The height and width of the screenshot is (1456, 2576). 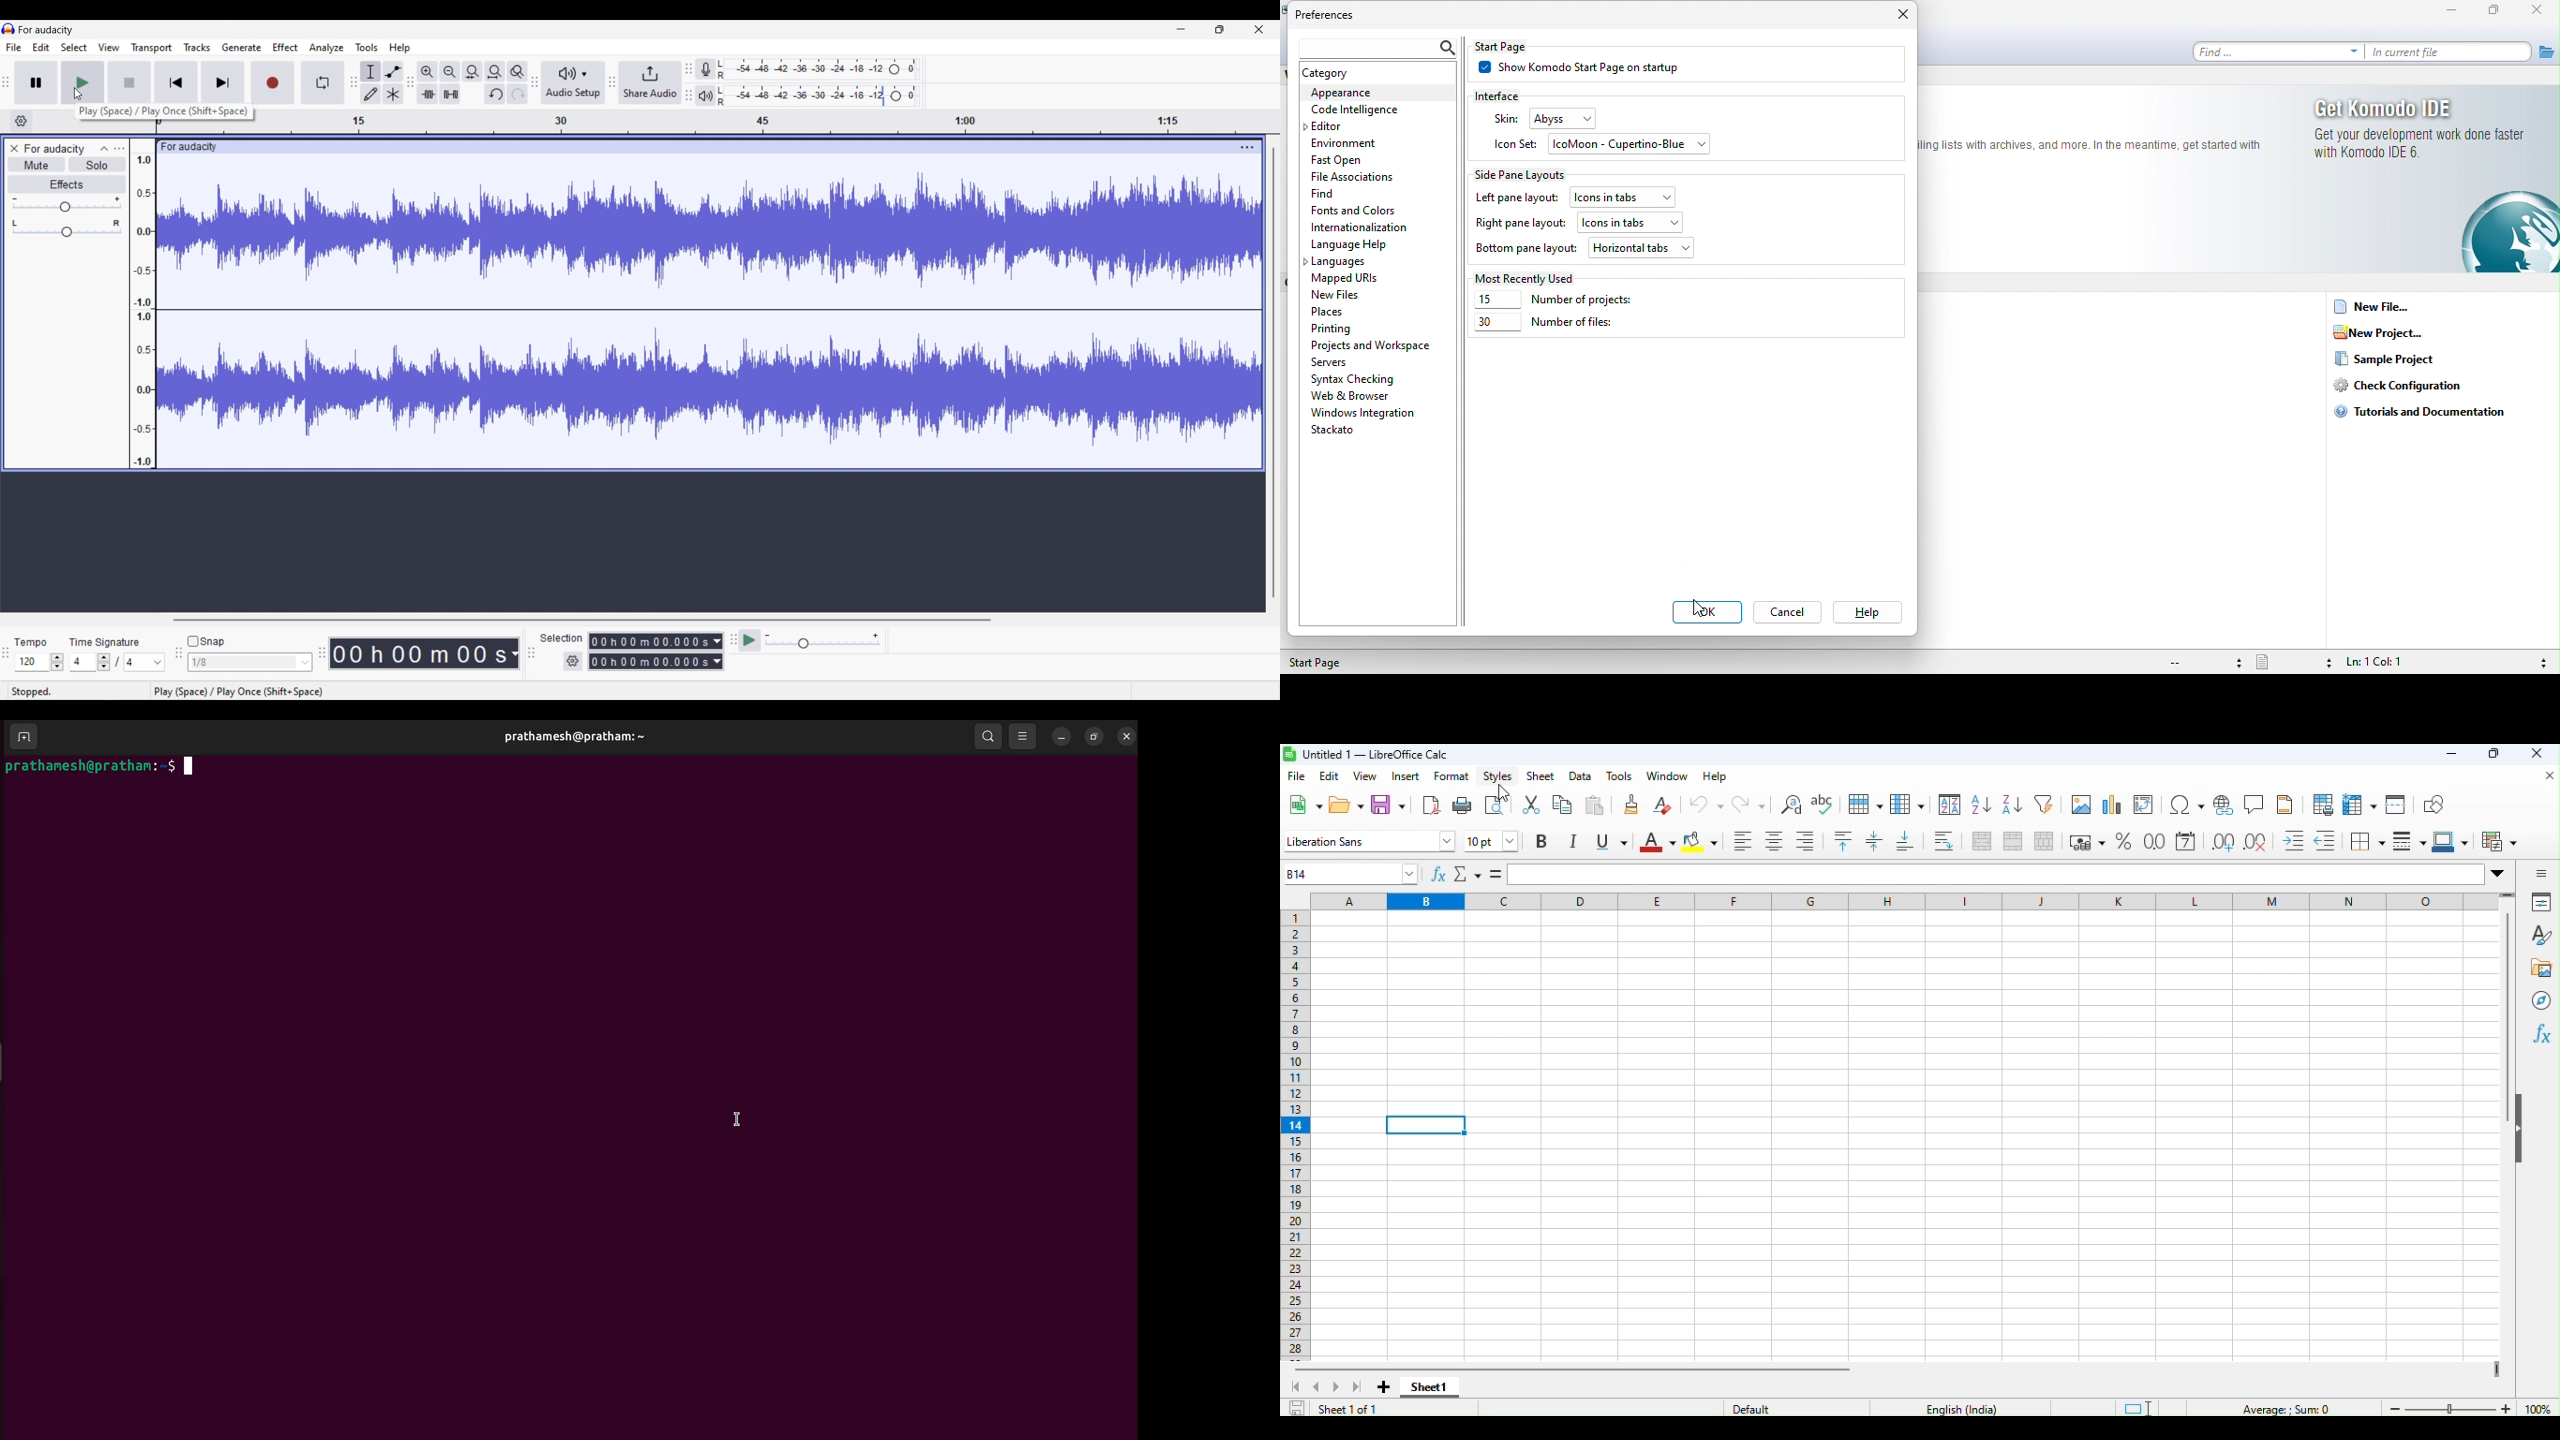 I want to click on Silence audio selection, so click(x=451, y=94).